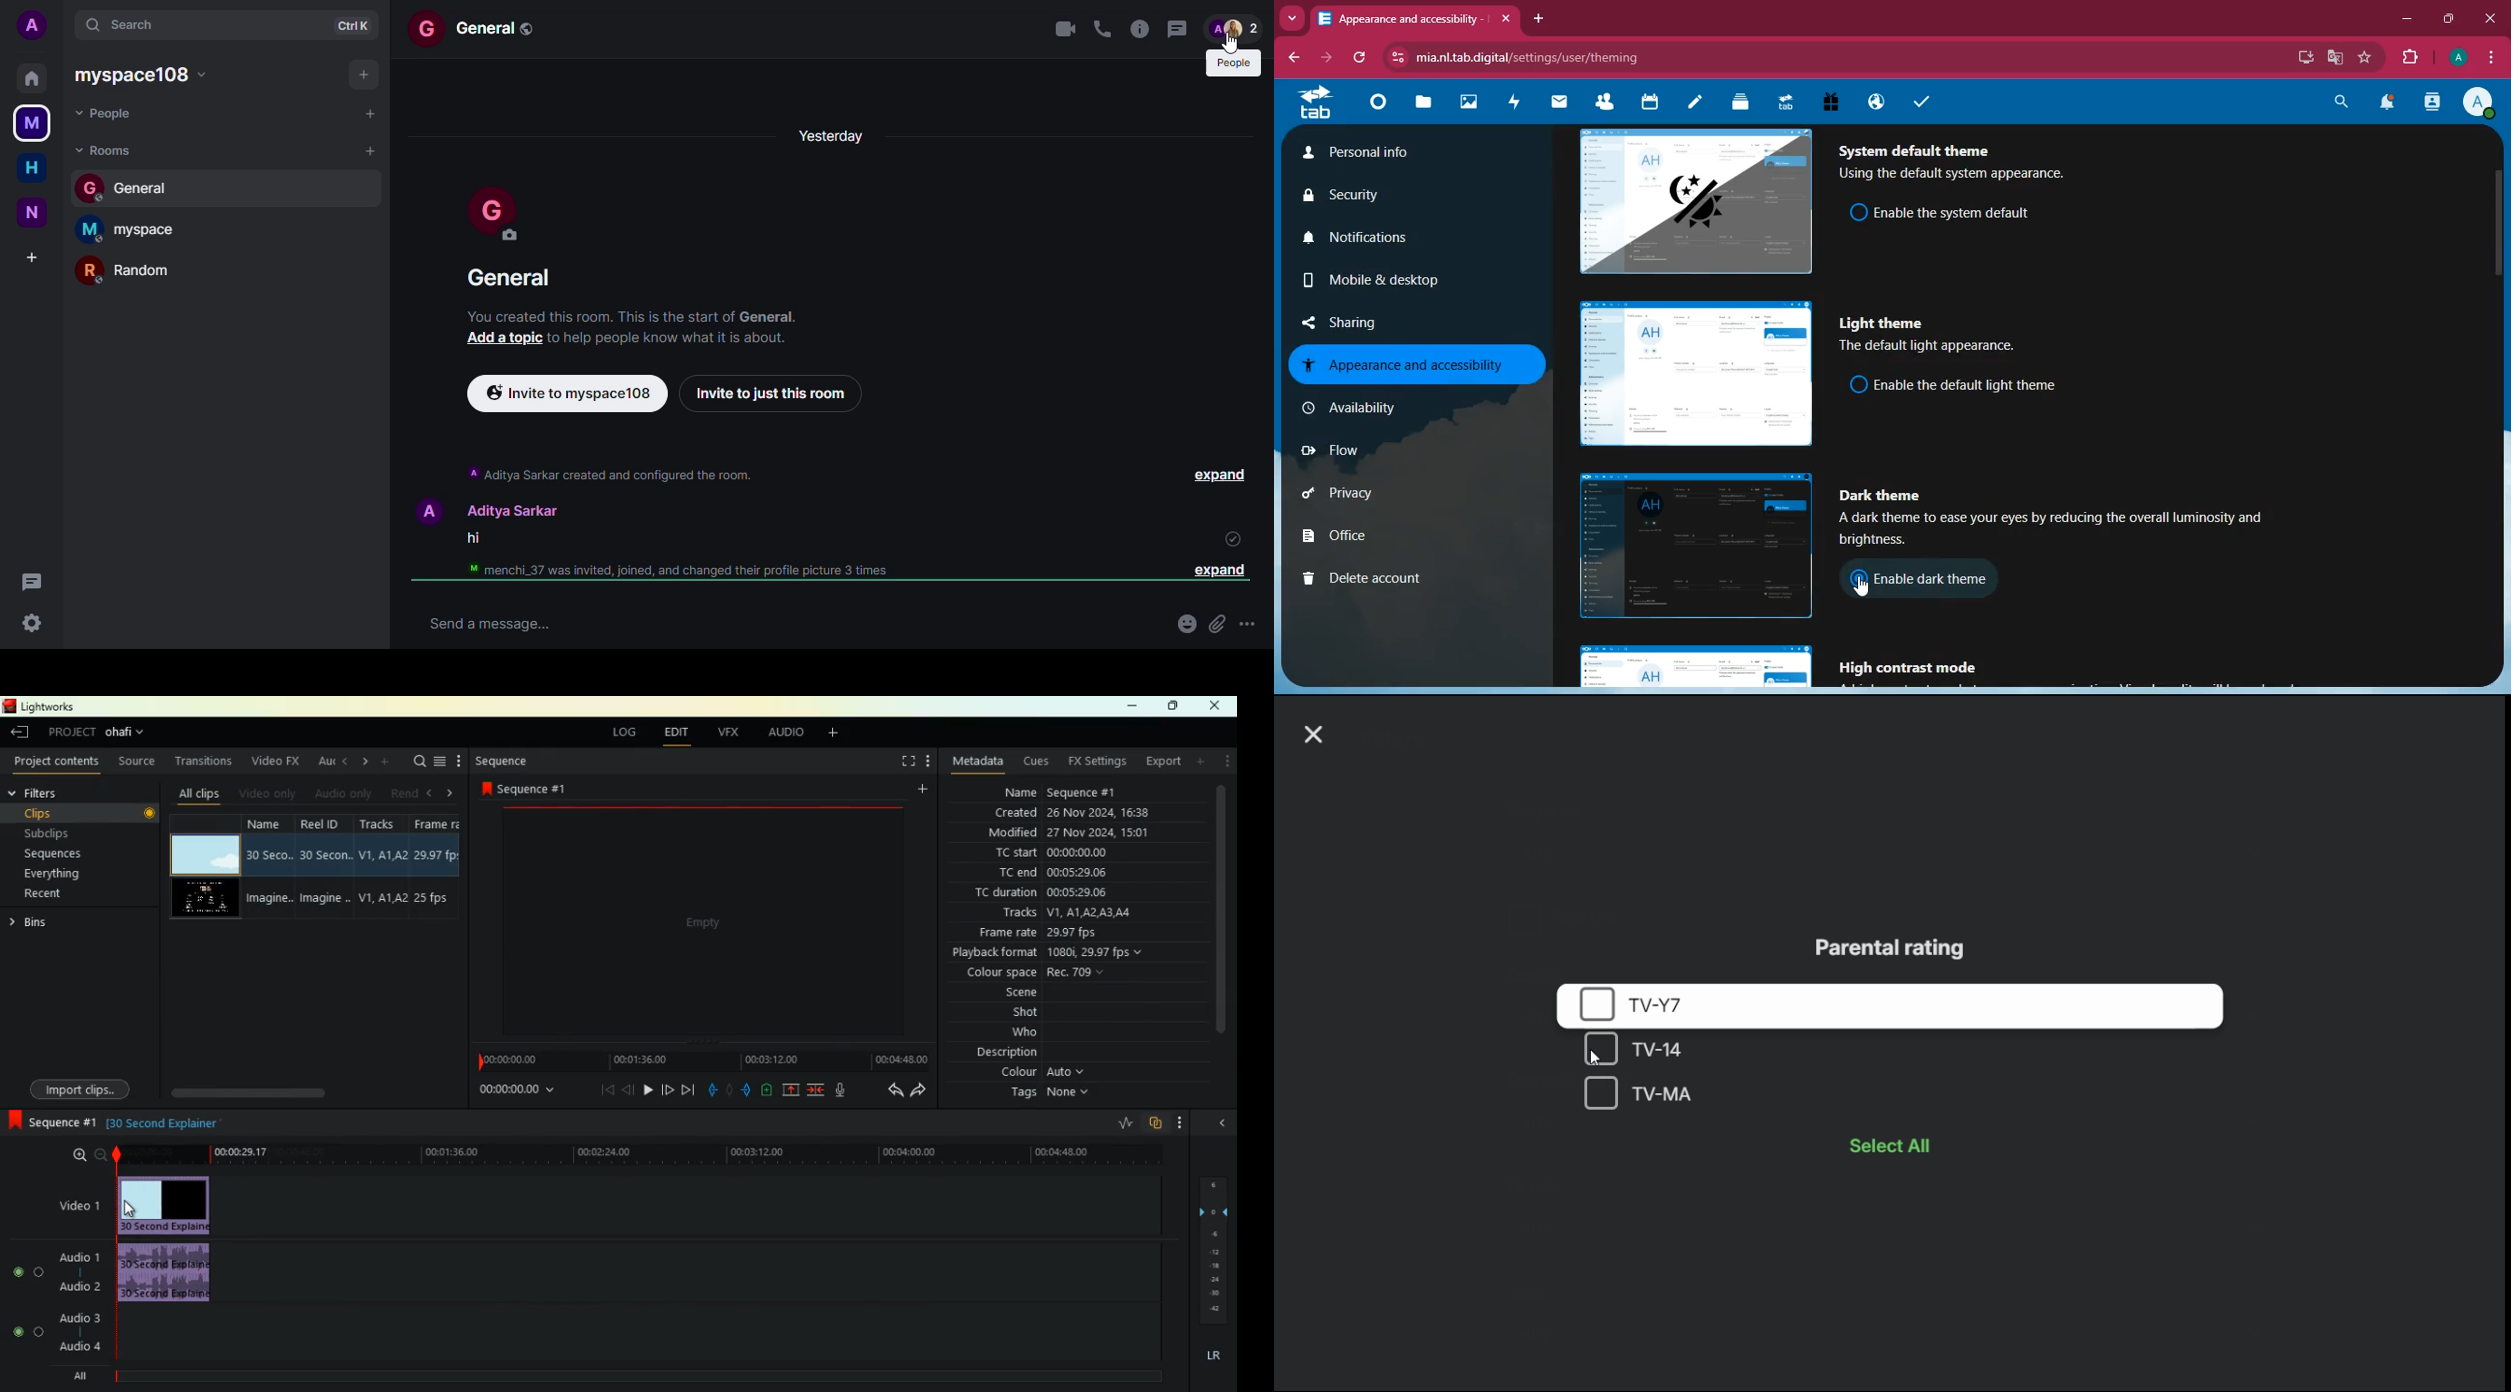 Image resolution: width=2520 pixels, height=1400 pixels. What do you see at coordinates (139, 761) in the screenshot?
I see `source` at bounding box center [139, 761].